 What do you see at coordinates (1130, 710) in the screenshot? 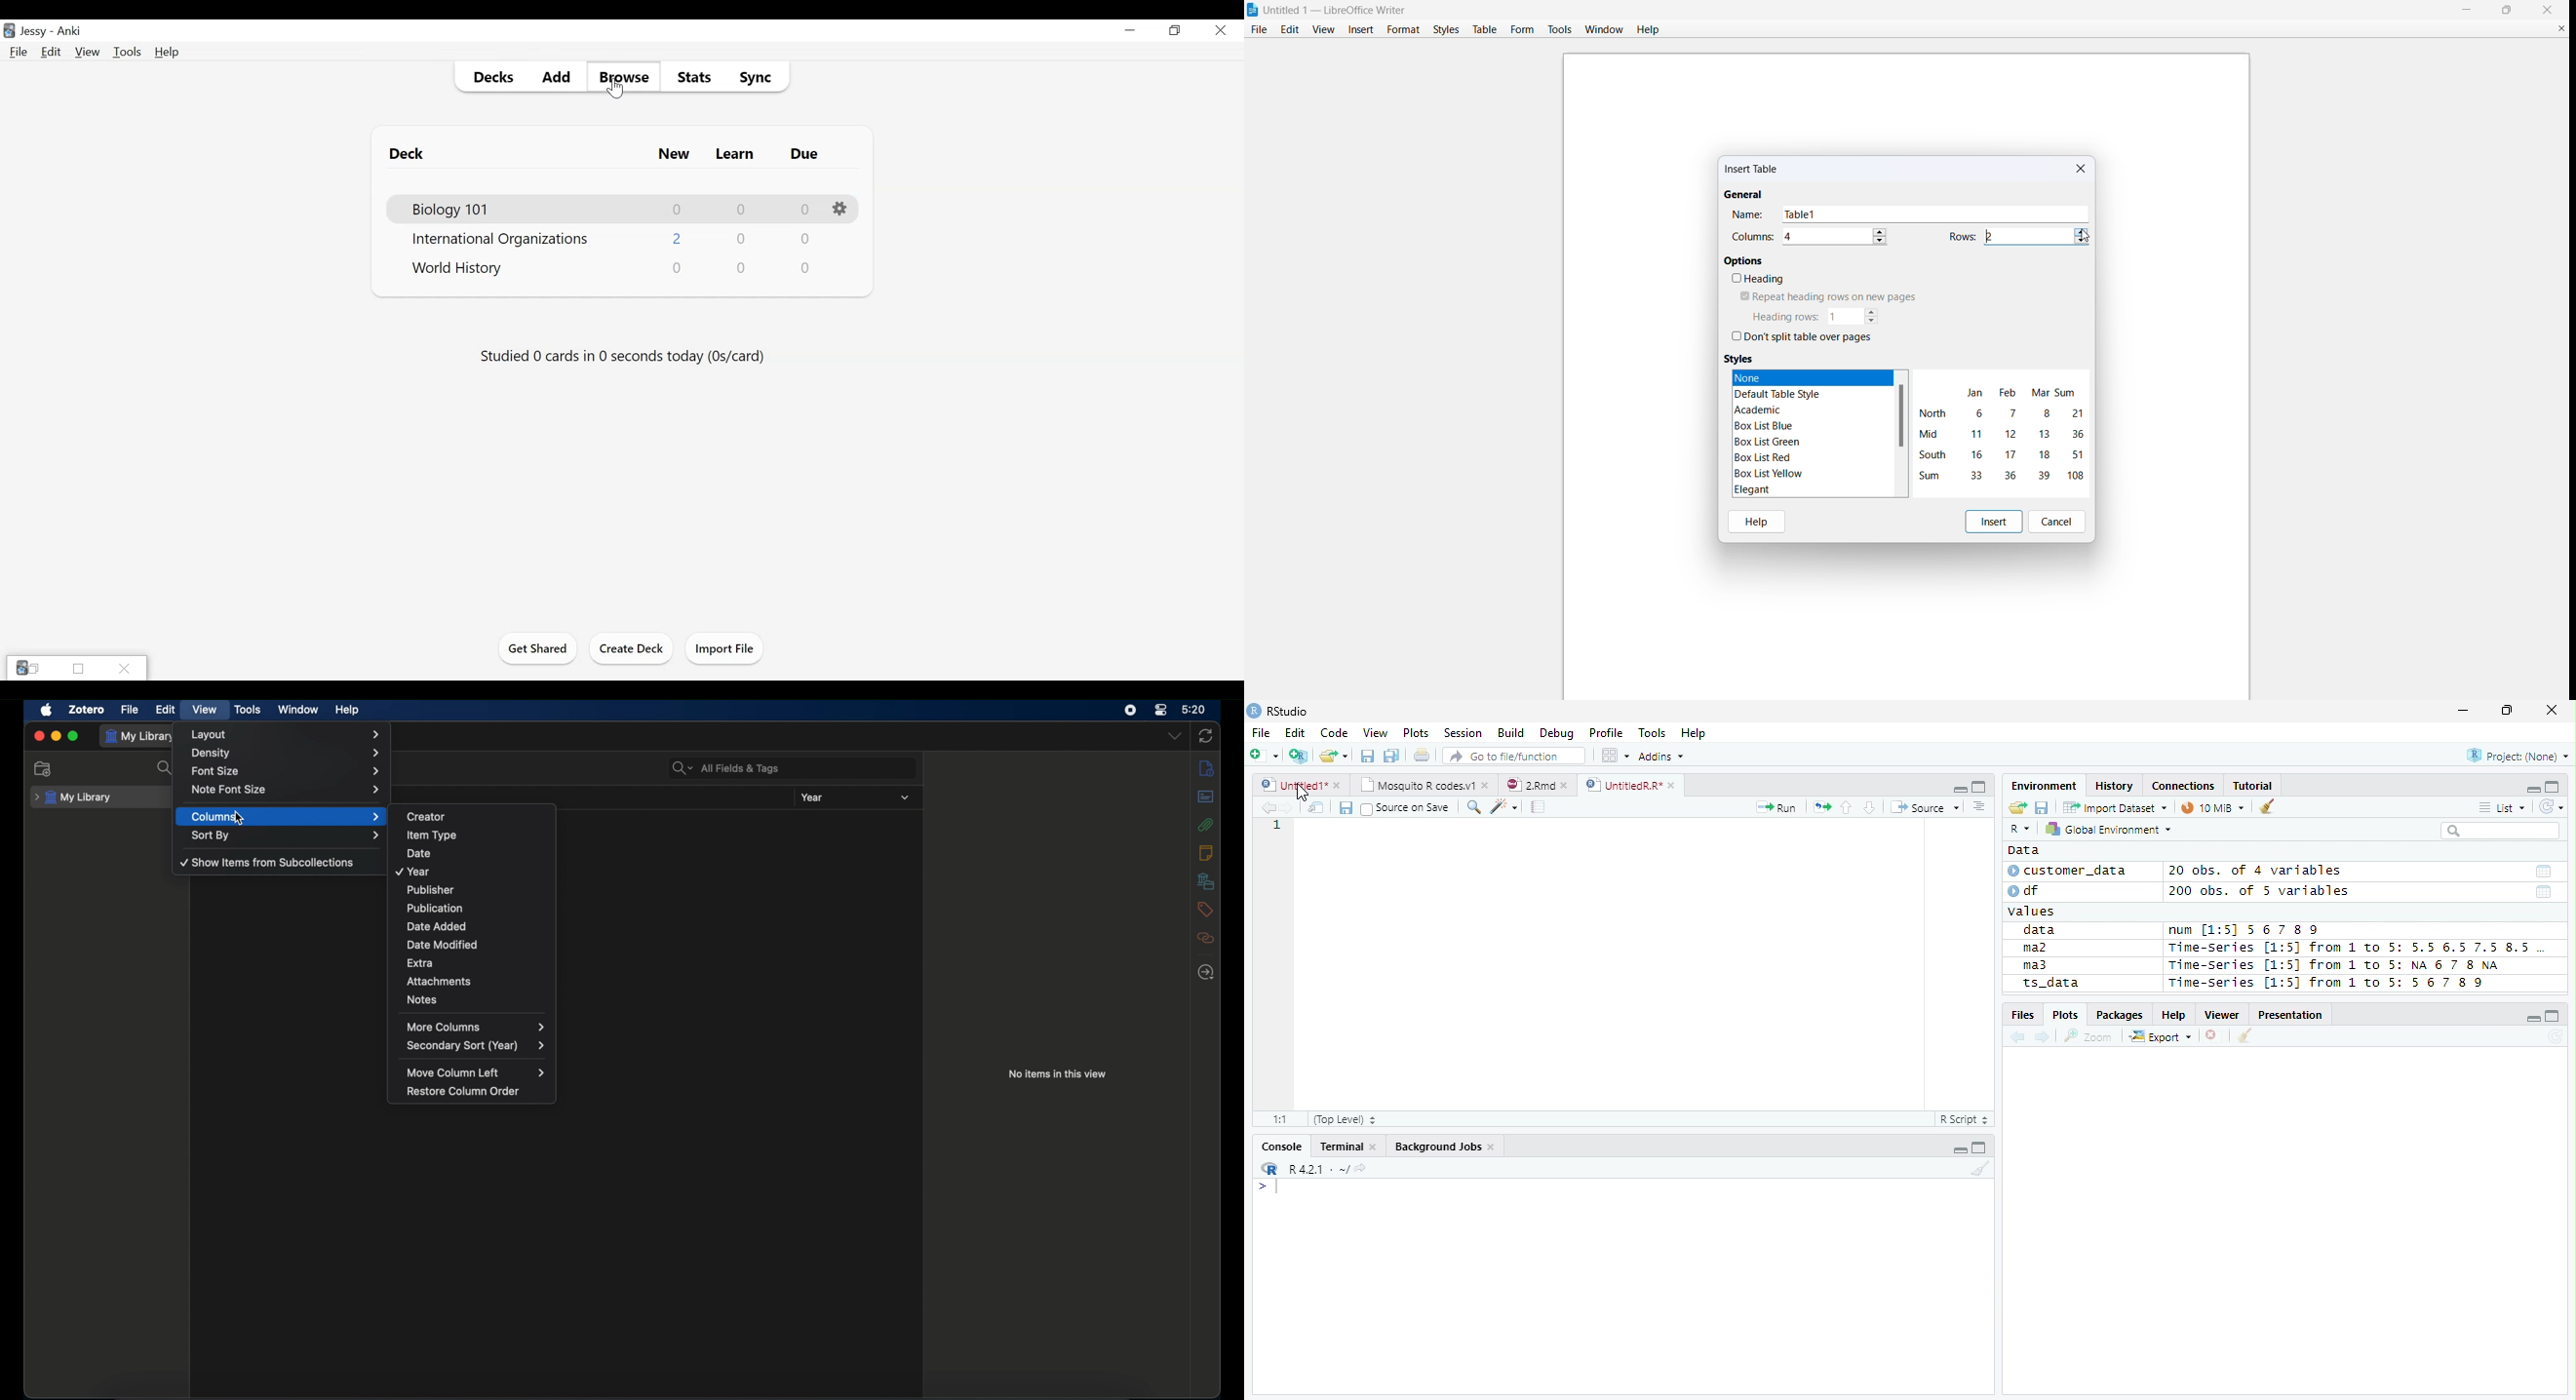
I see `screen recorder` at bounding box center [1130, 710].